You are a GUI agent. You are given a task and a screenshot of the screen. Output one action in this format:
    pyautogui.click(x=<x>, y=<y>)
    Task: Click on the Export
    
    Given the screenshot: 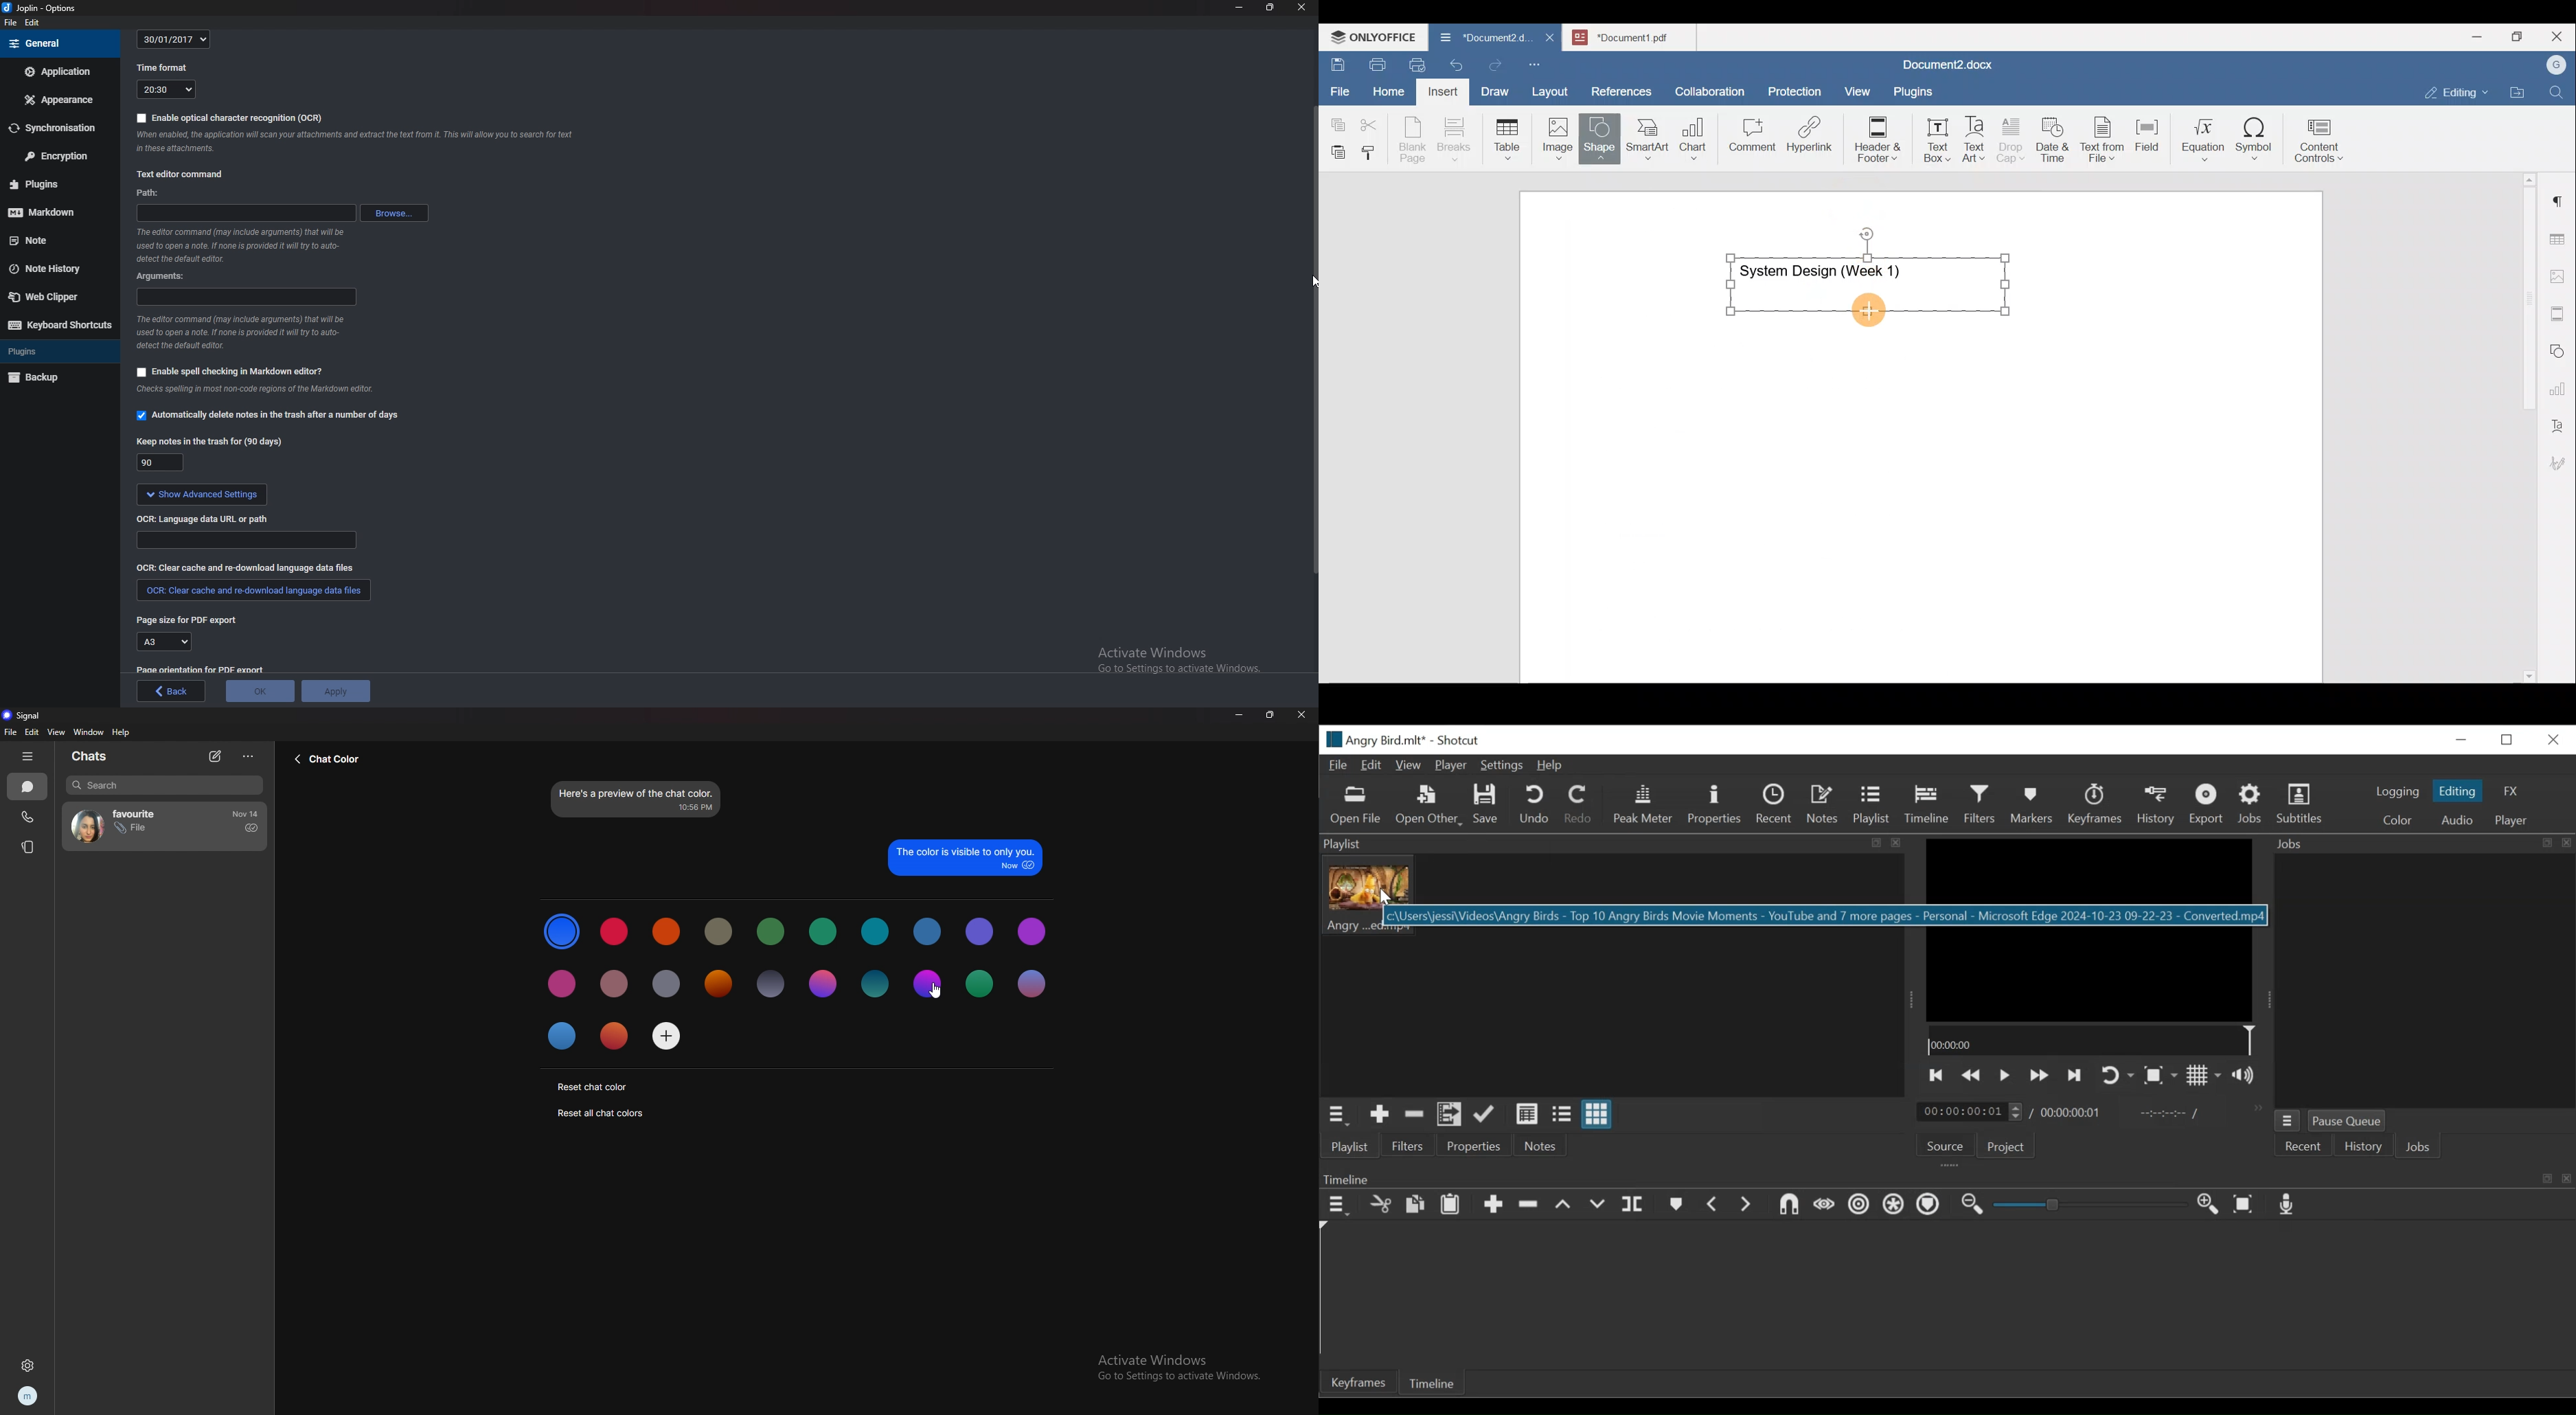 What is the action you would take?
    pyautogui.click(x=2209, y=806)
    